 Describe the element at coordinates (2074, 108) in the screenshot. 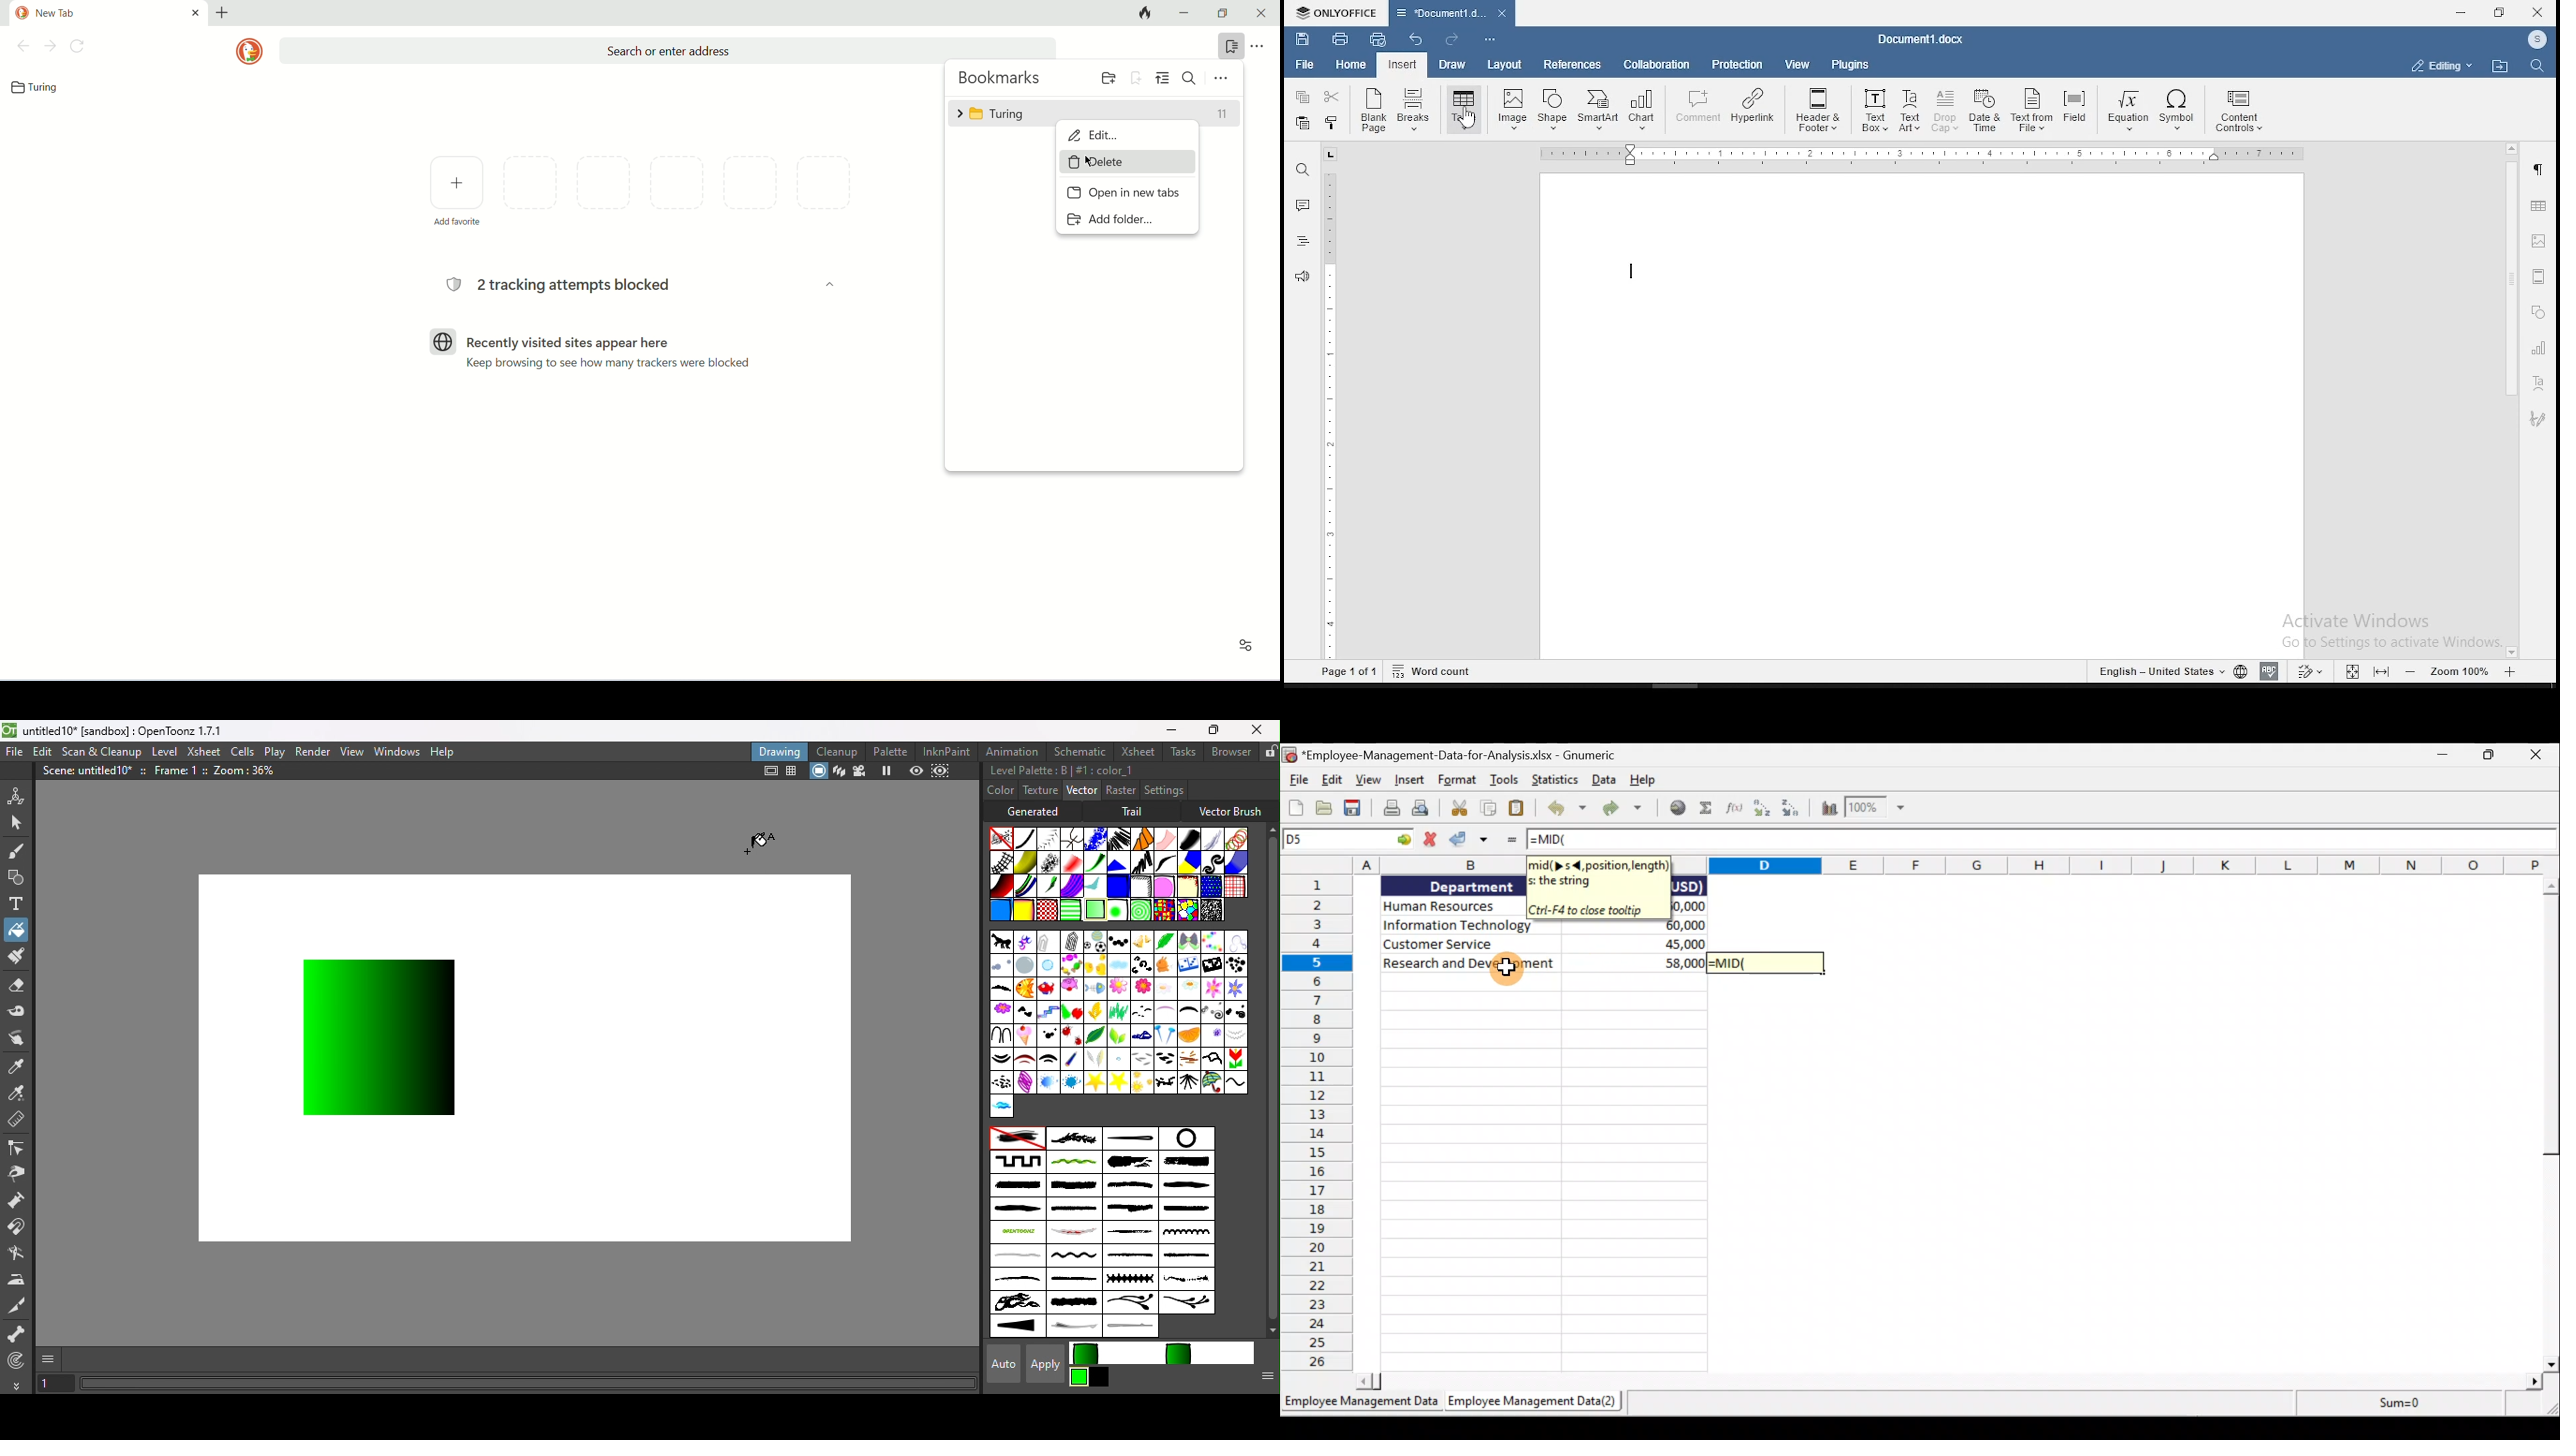

I see `Field` at that location.